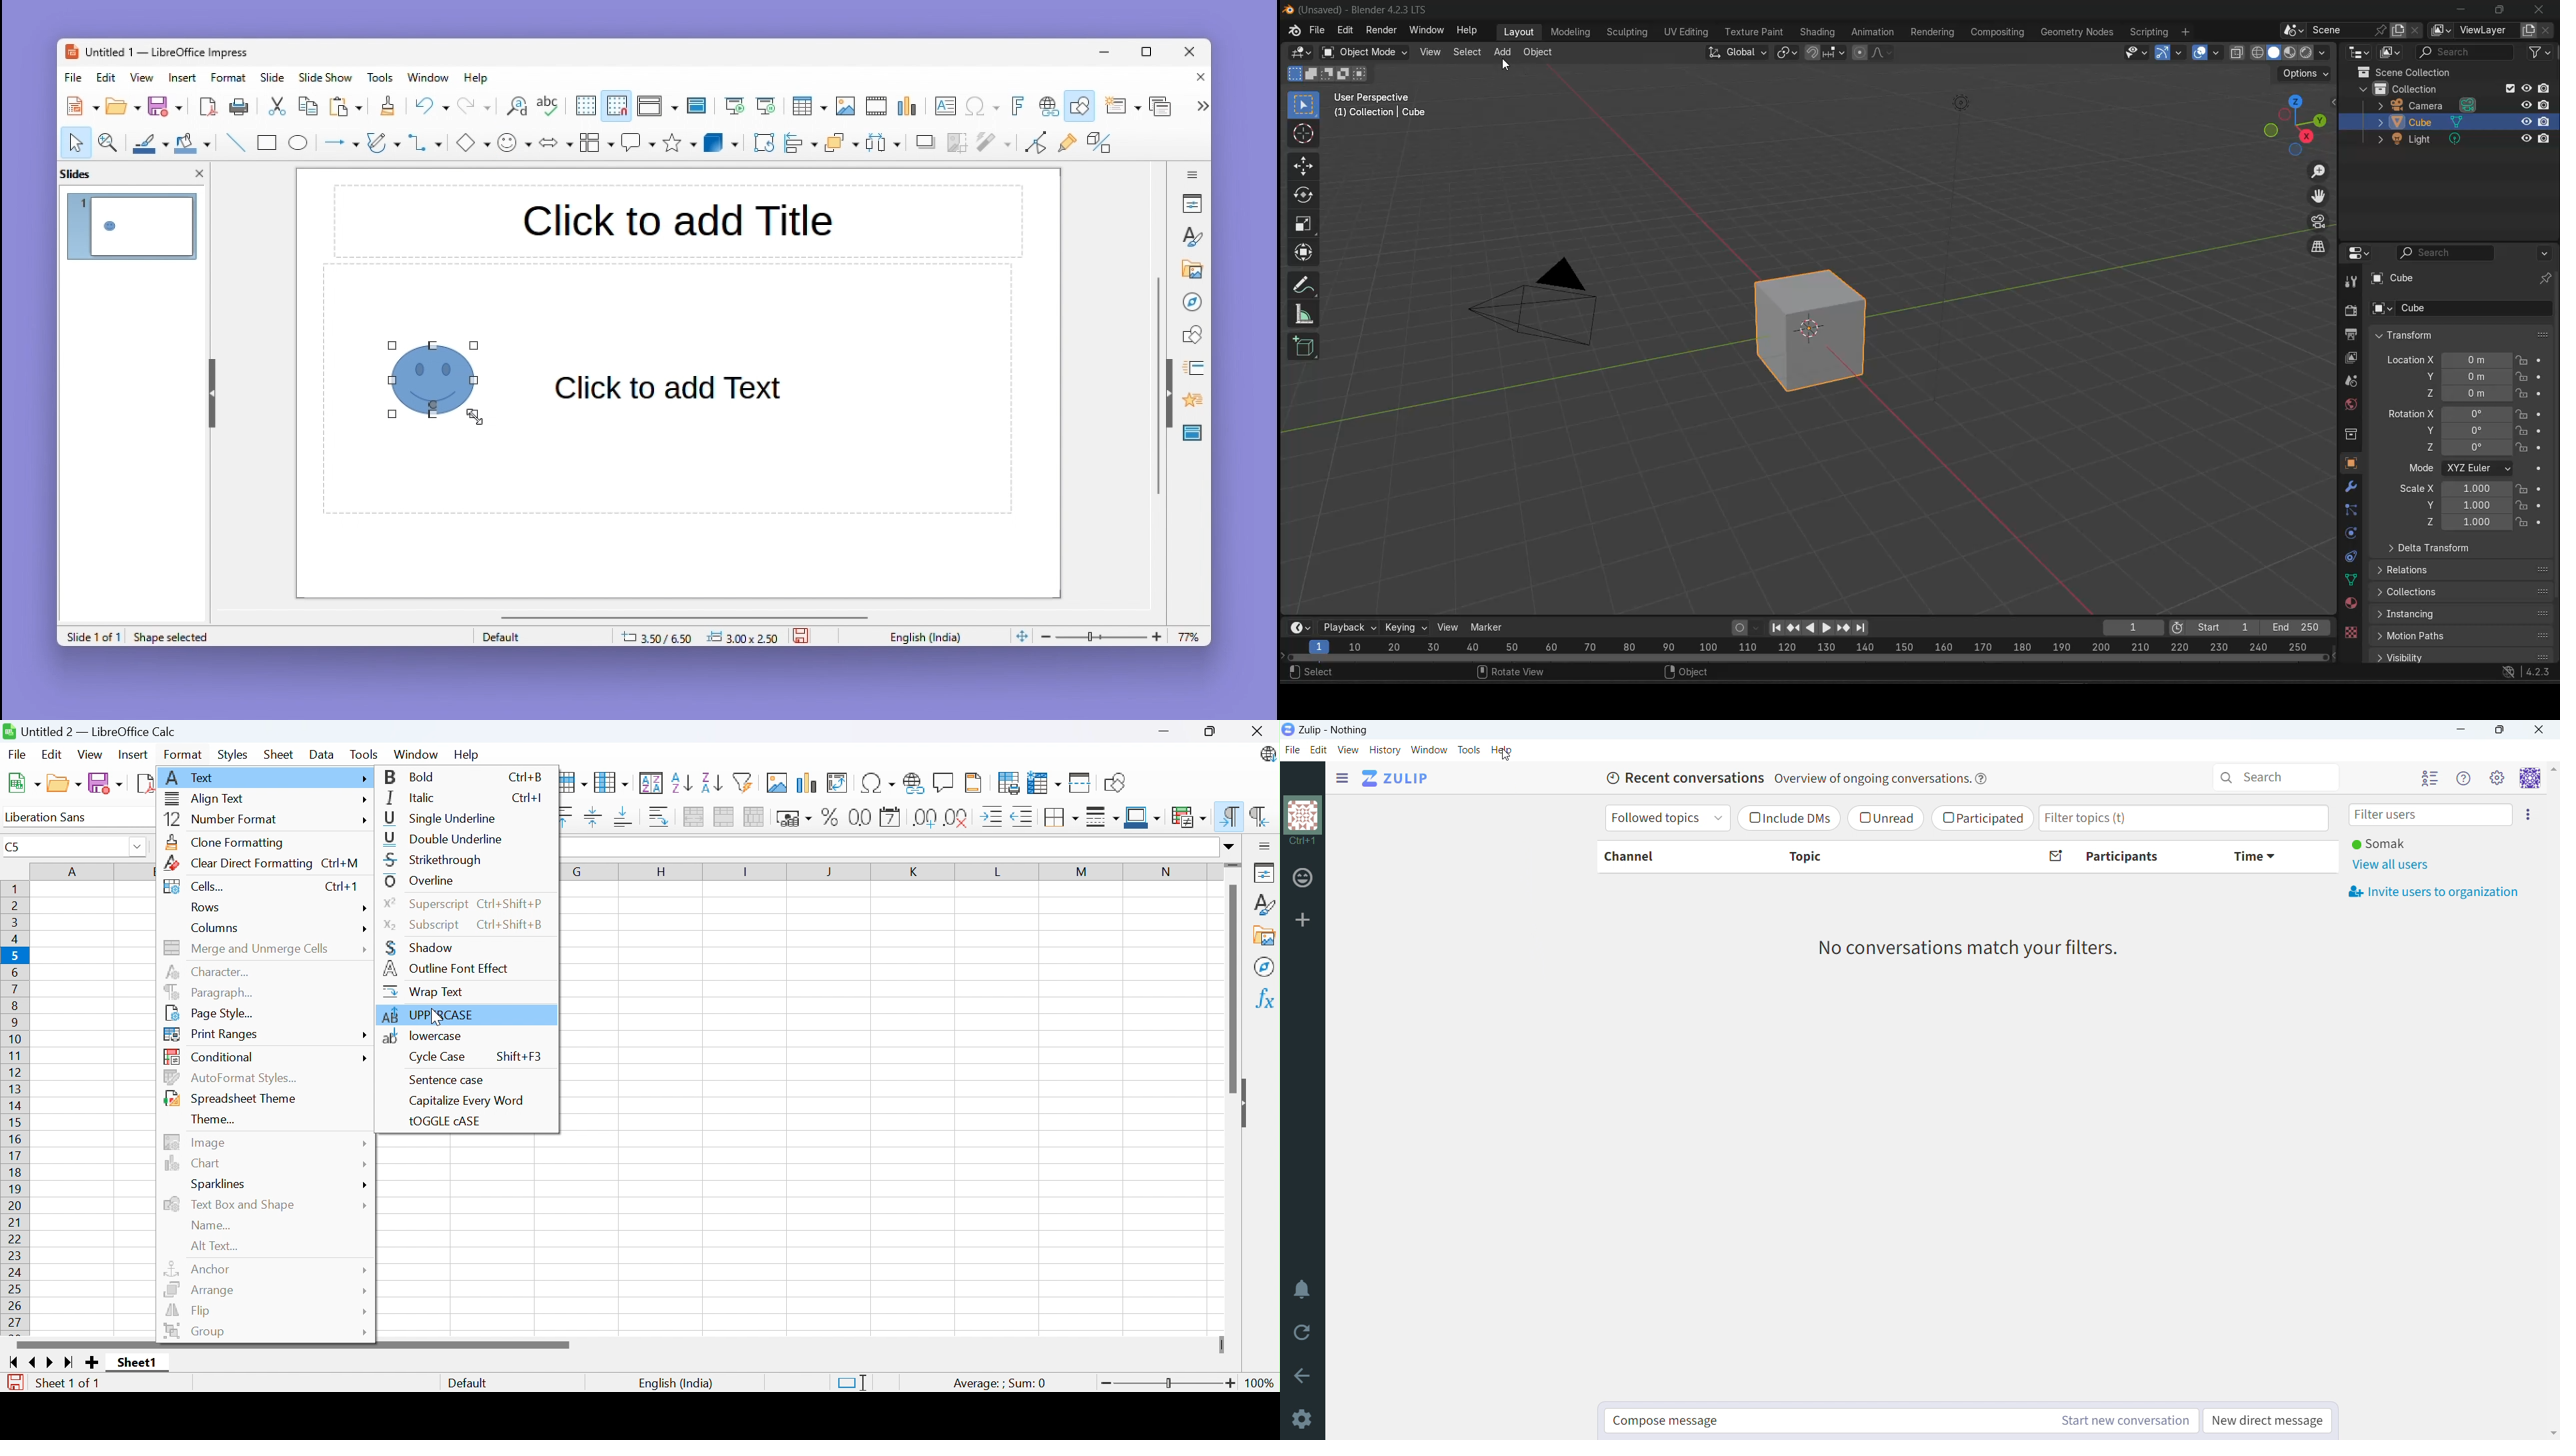 This screenshot has height=1456, width=2576. What do you see at coordinates (1303, 919) in the screenshot?
I see `add organization` at bounding box center [1303, 919].